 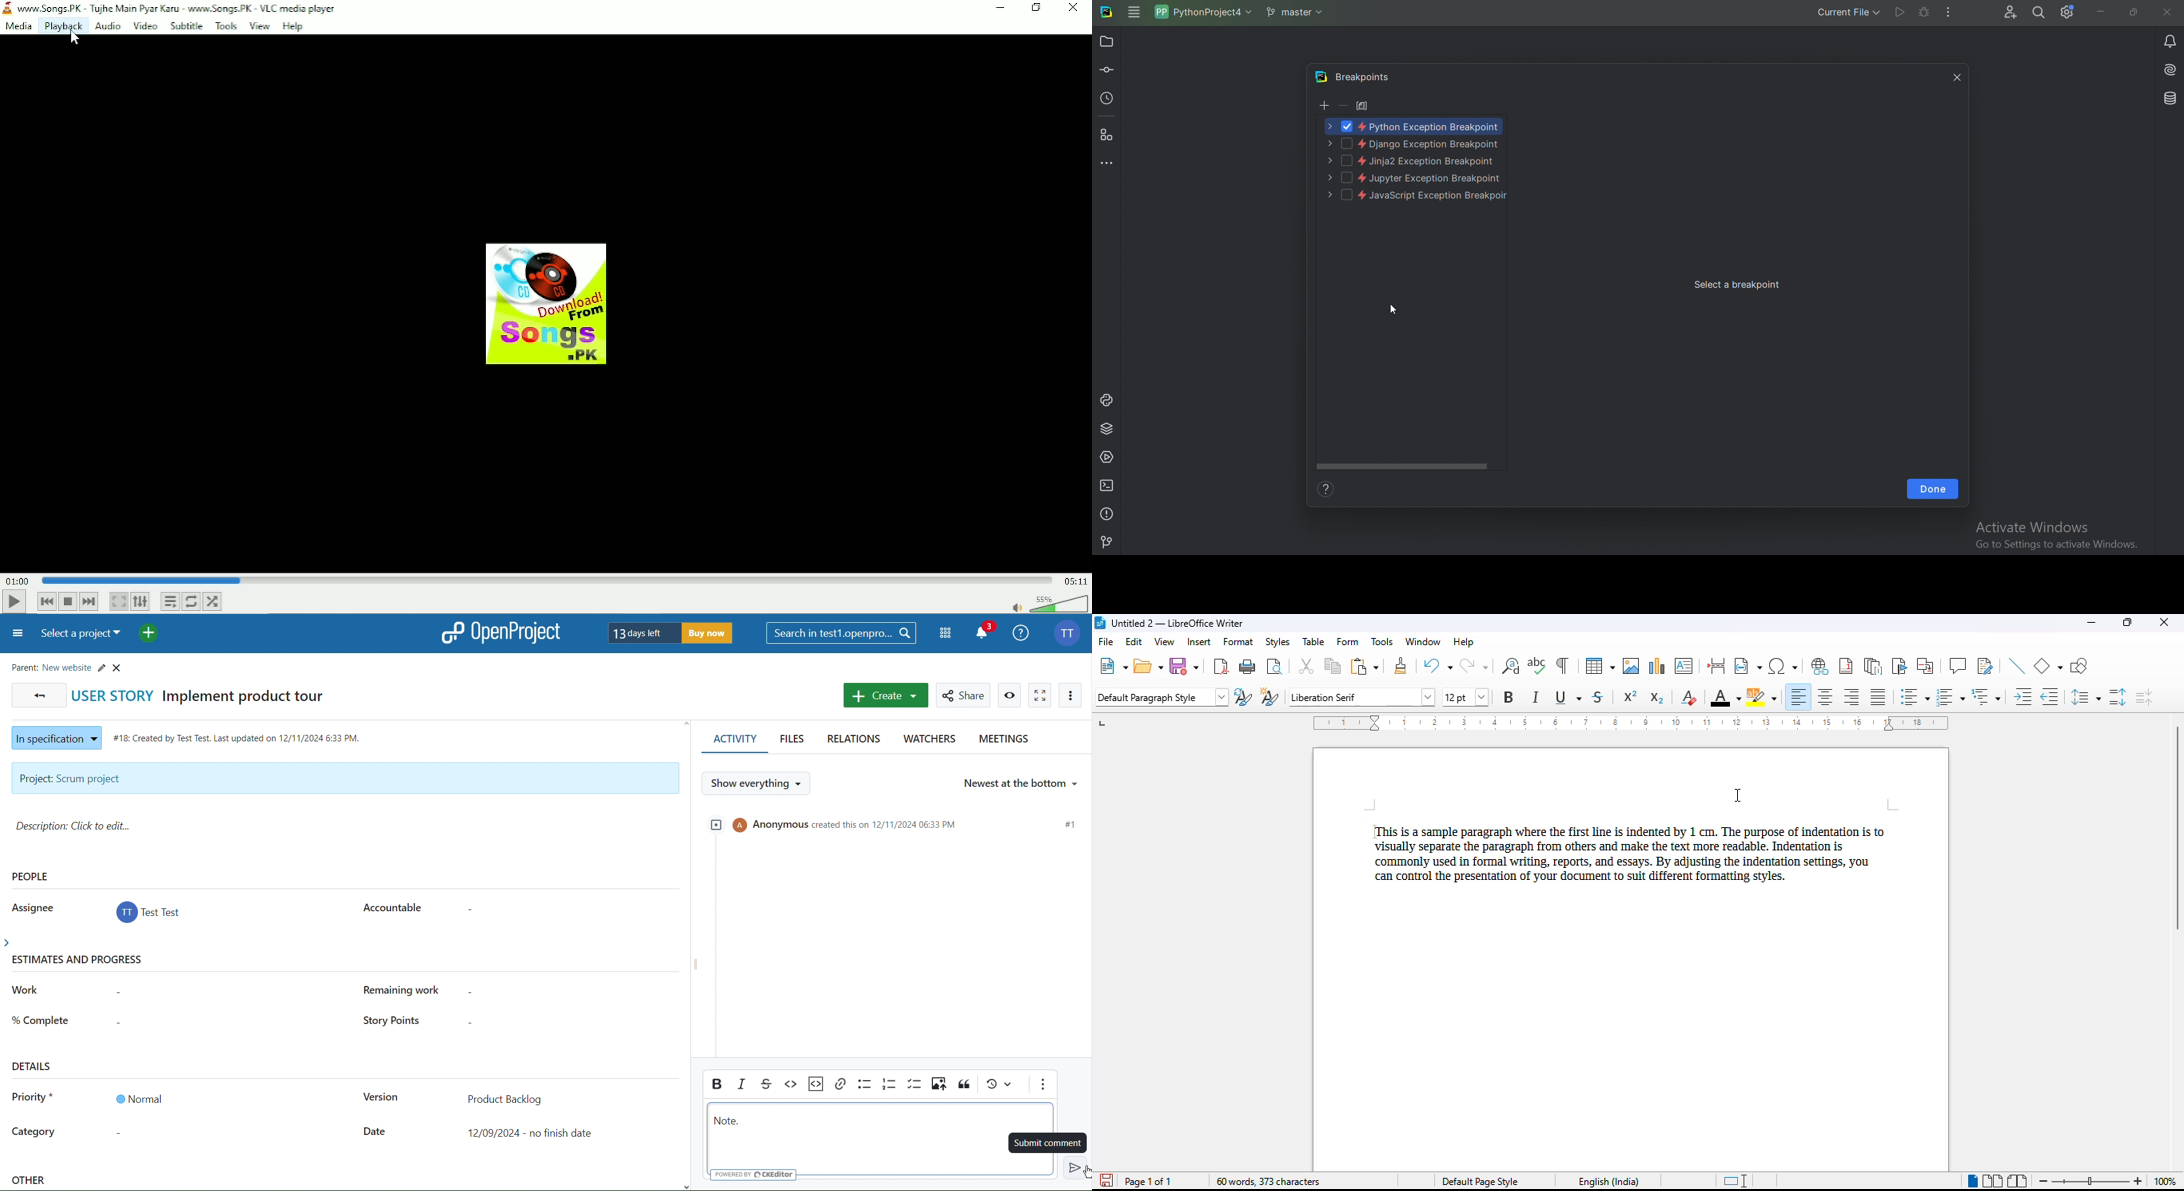 I want to click on strikethrough, so click(x=1599, y=697).